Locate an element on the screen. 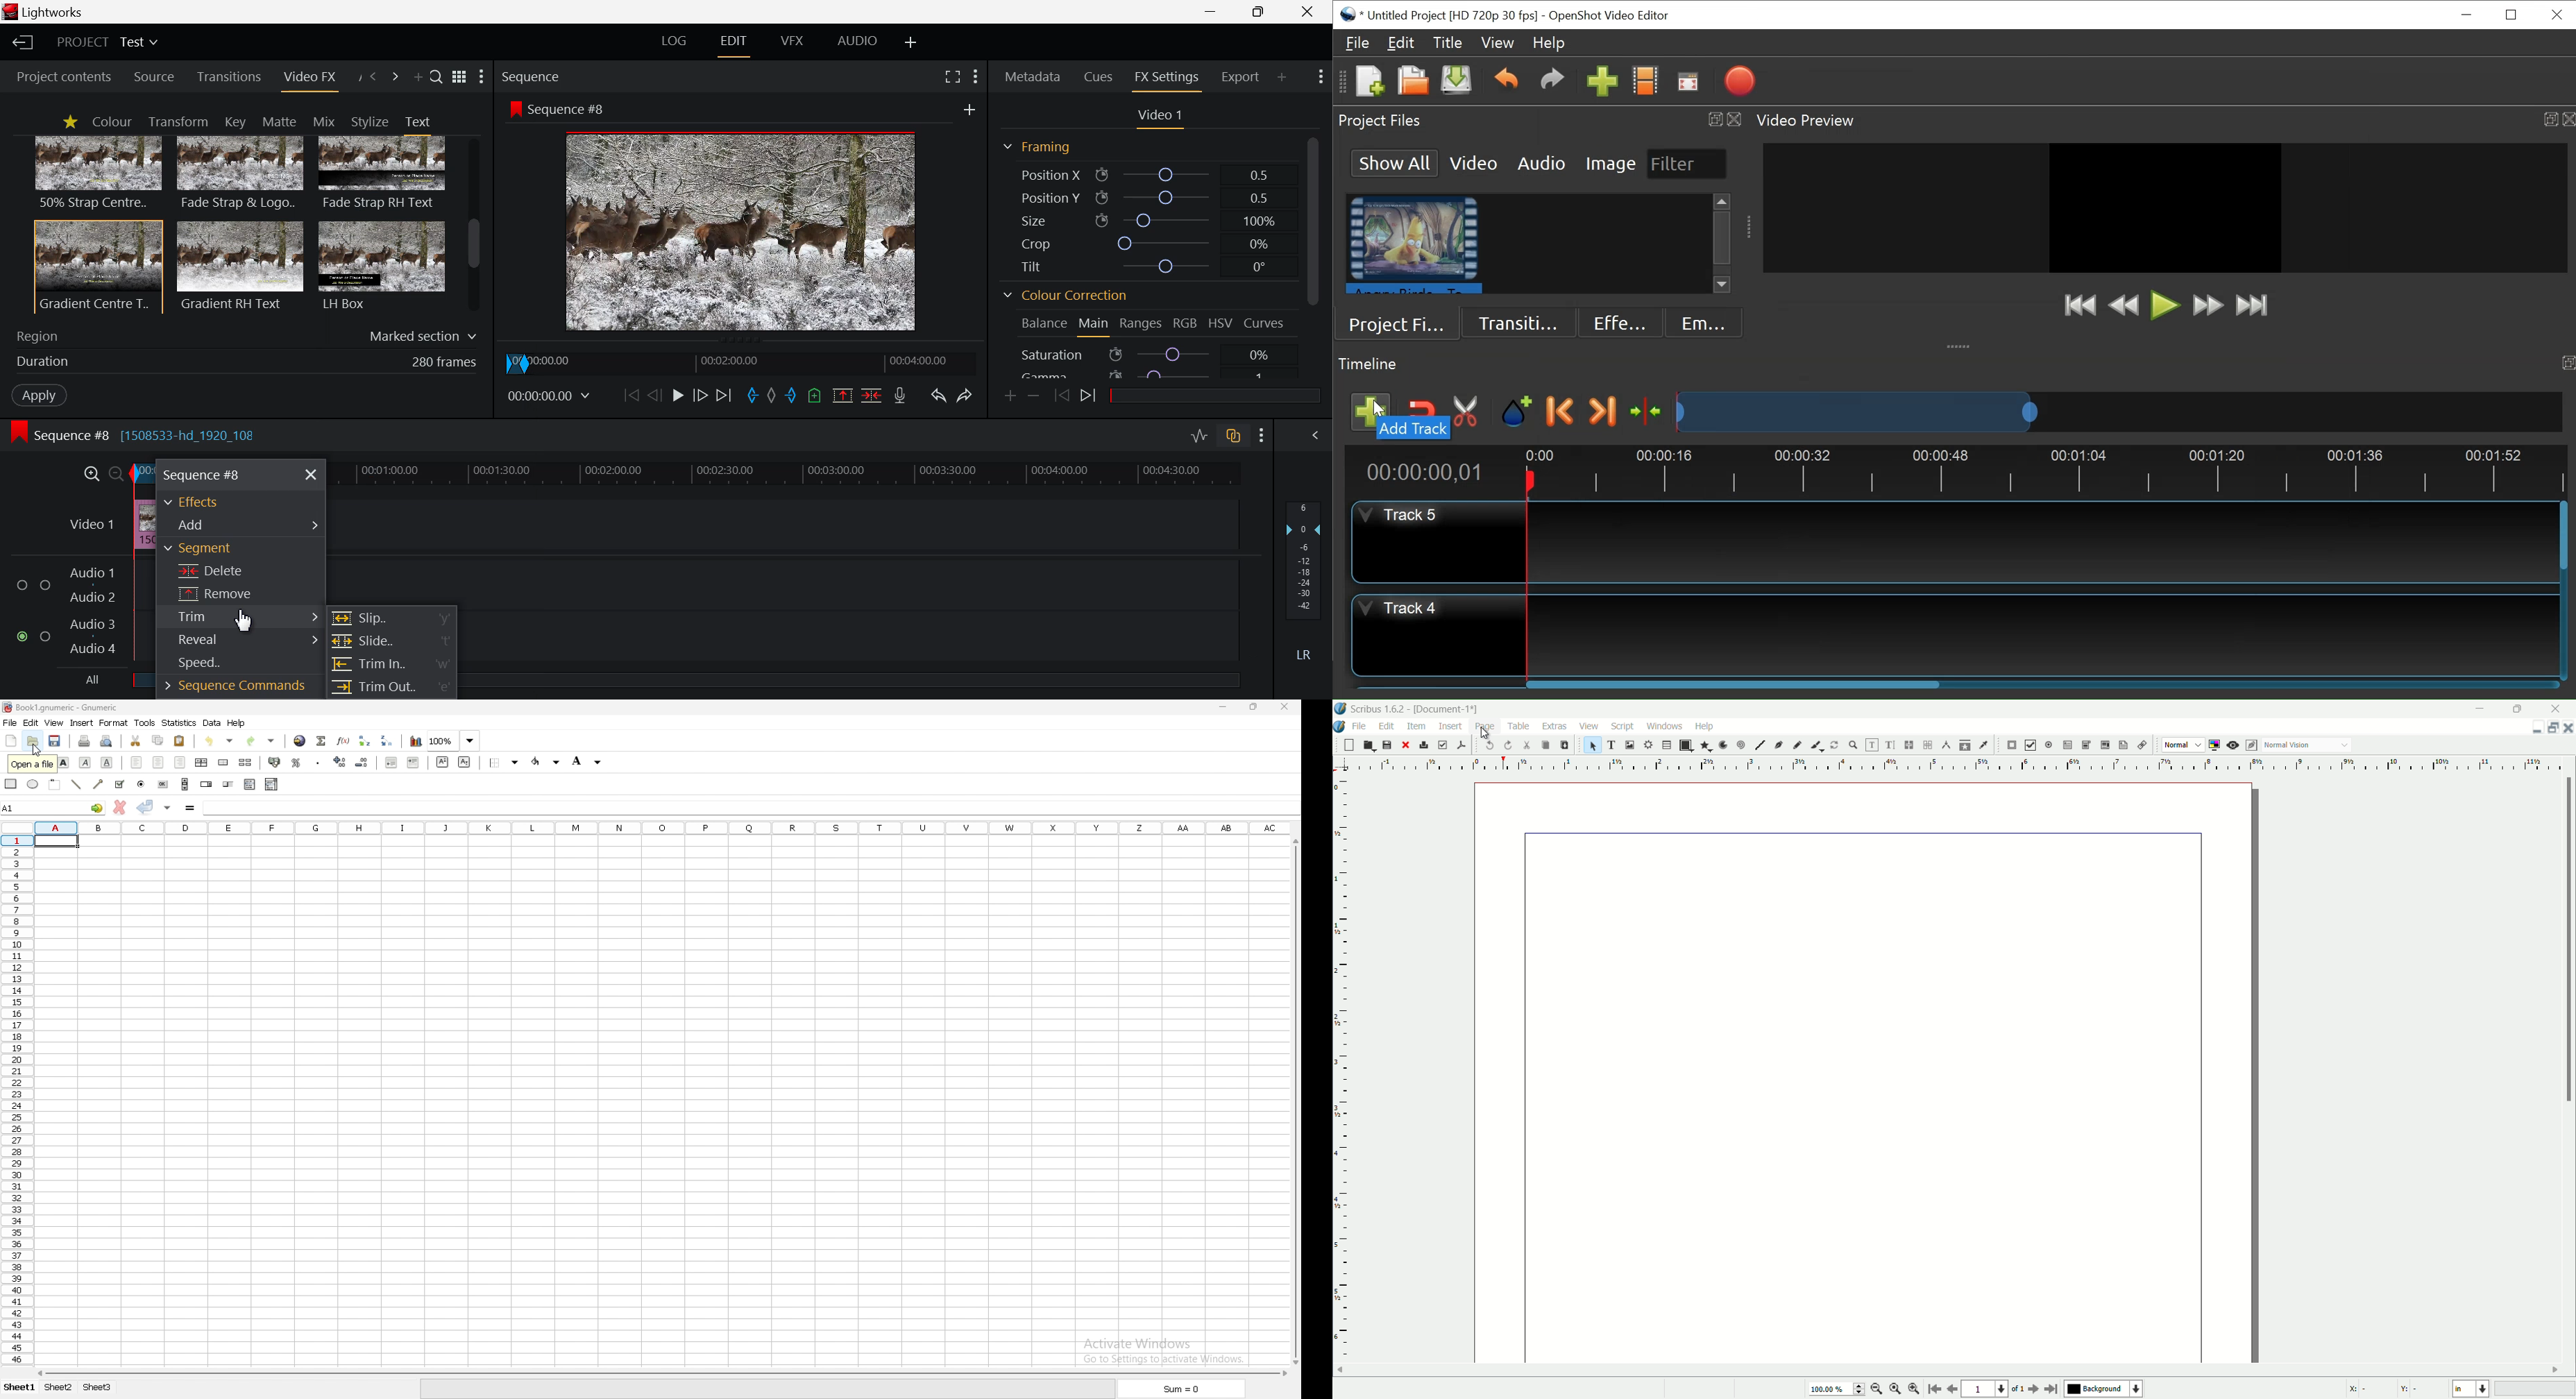  Segment is located at coordinates (237, 549).